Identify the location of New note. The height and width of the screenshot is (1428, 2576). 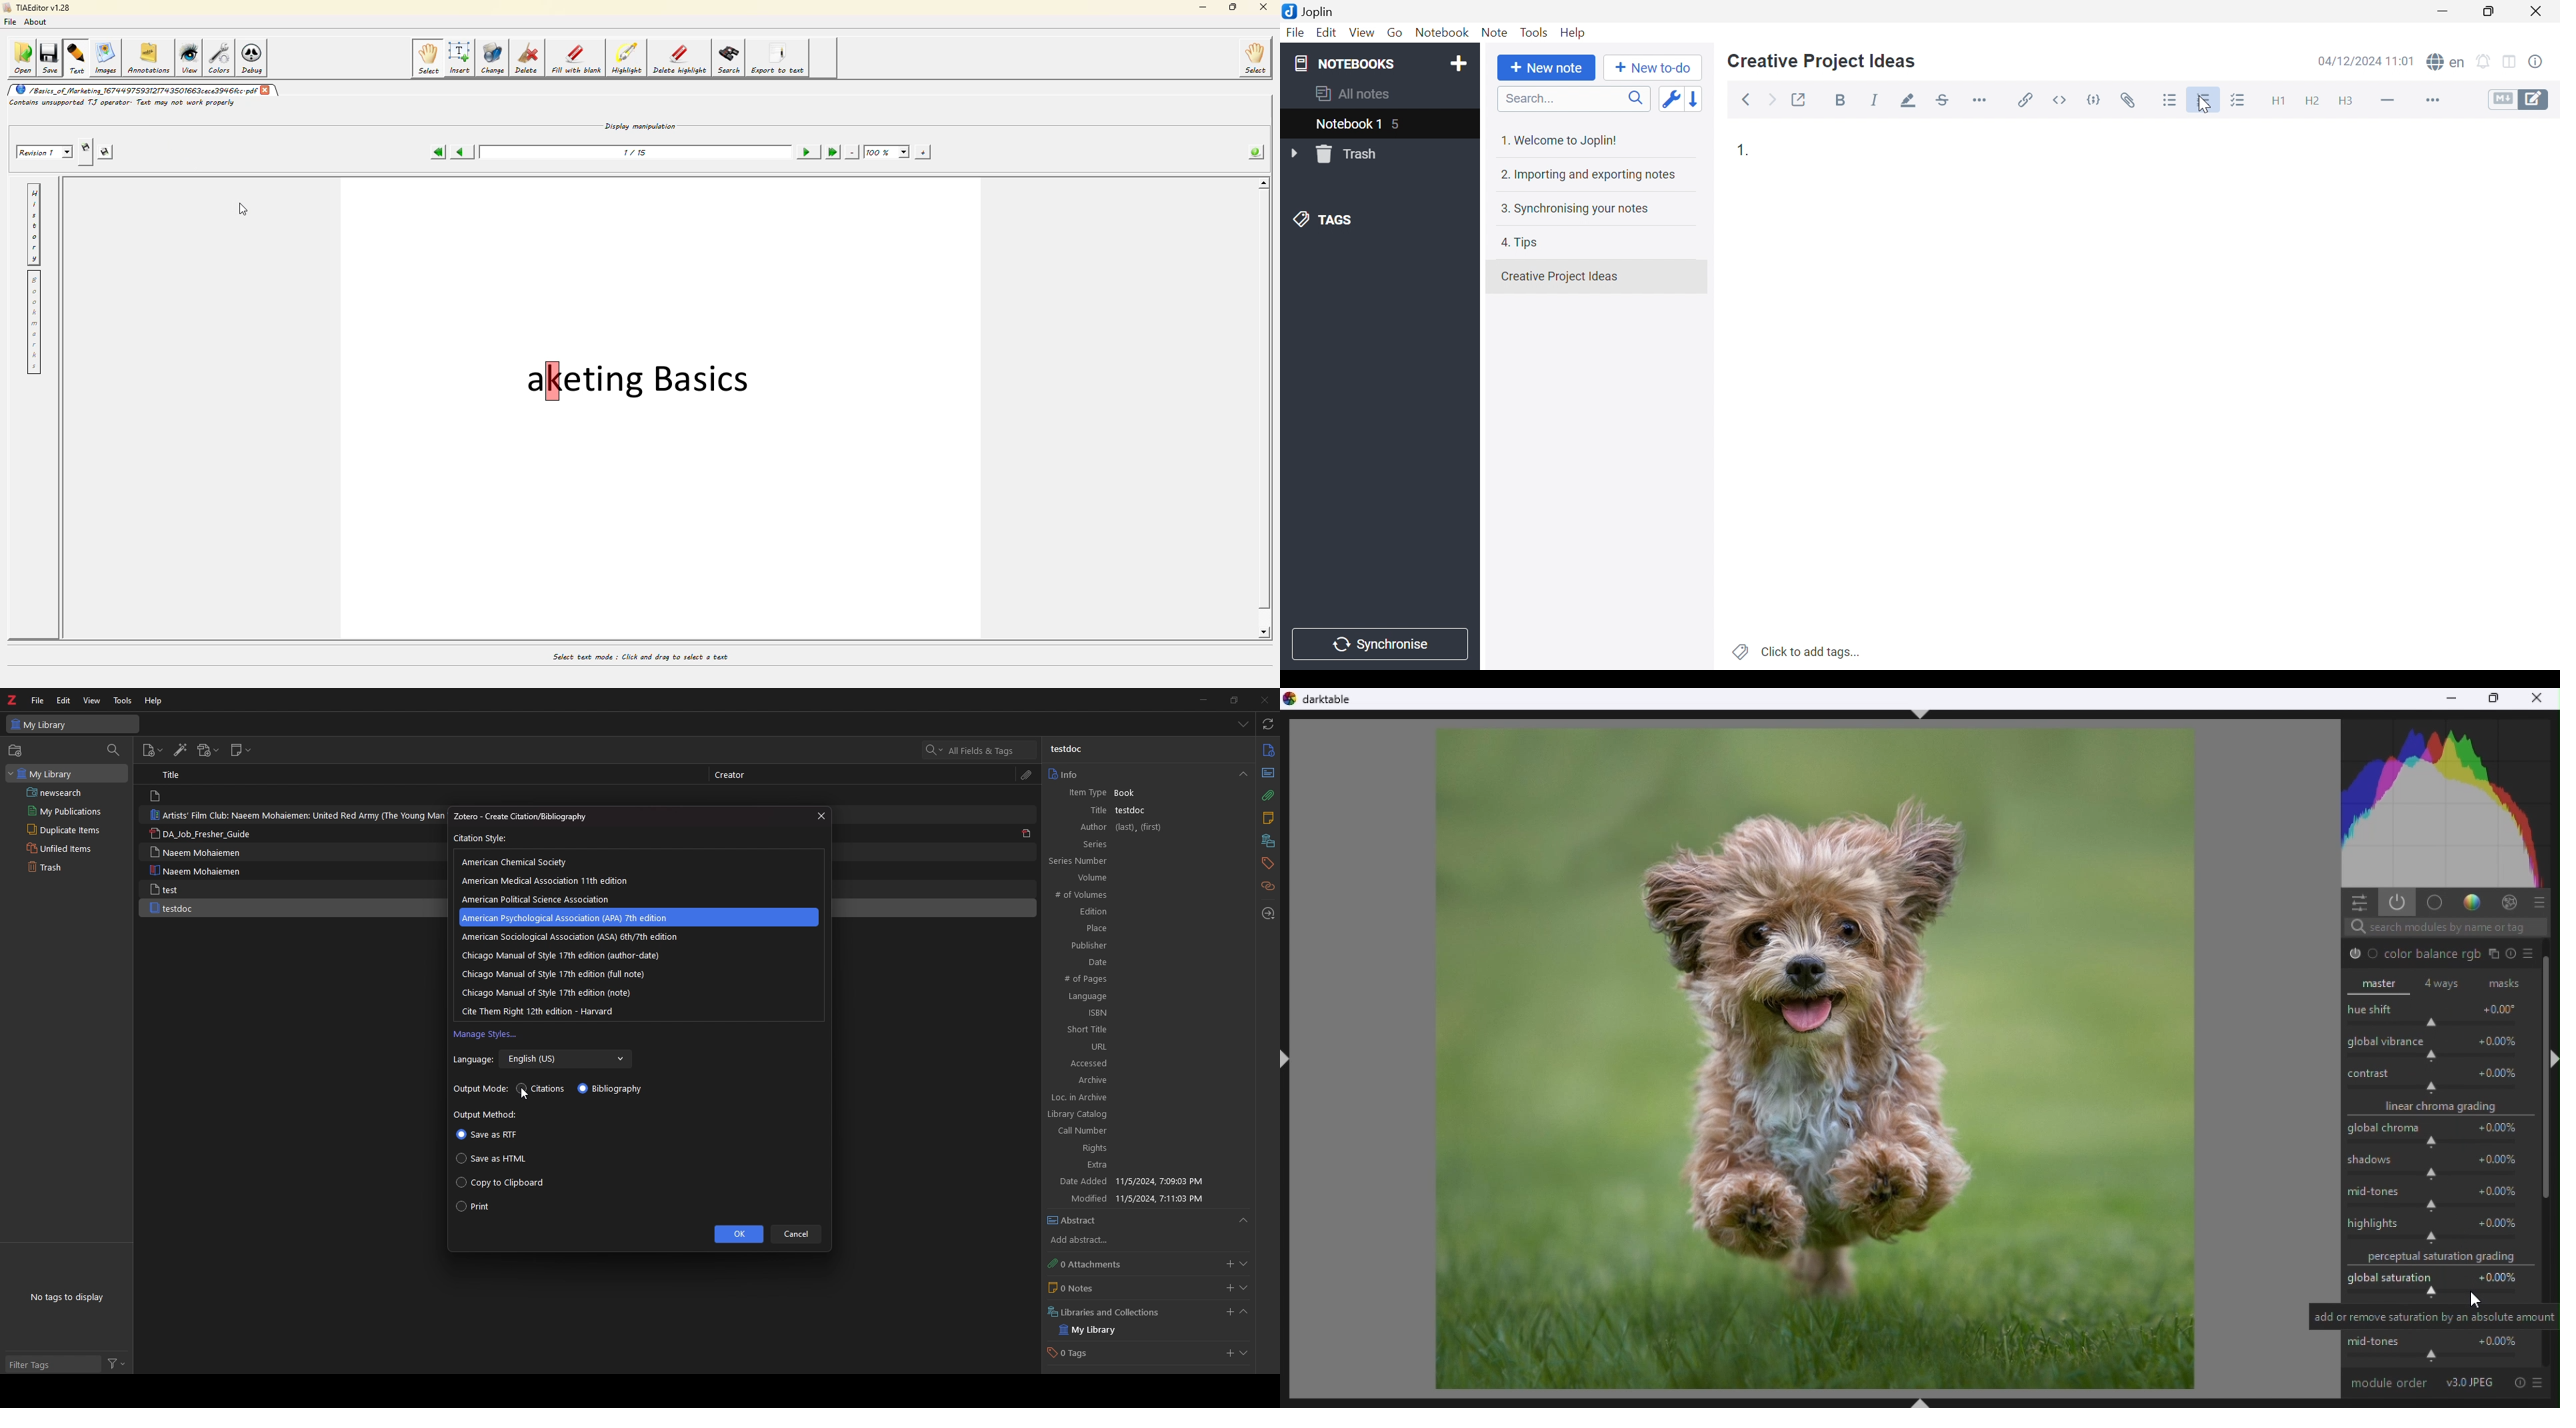
(1545, 67).